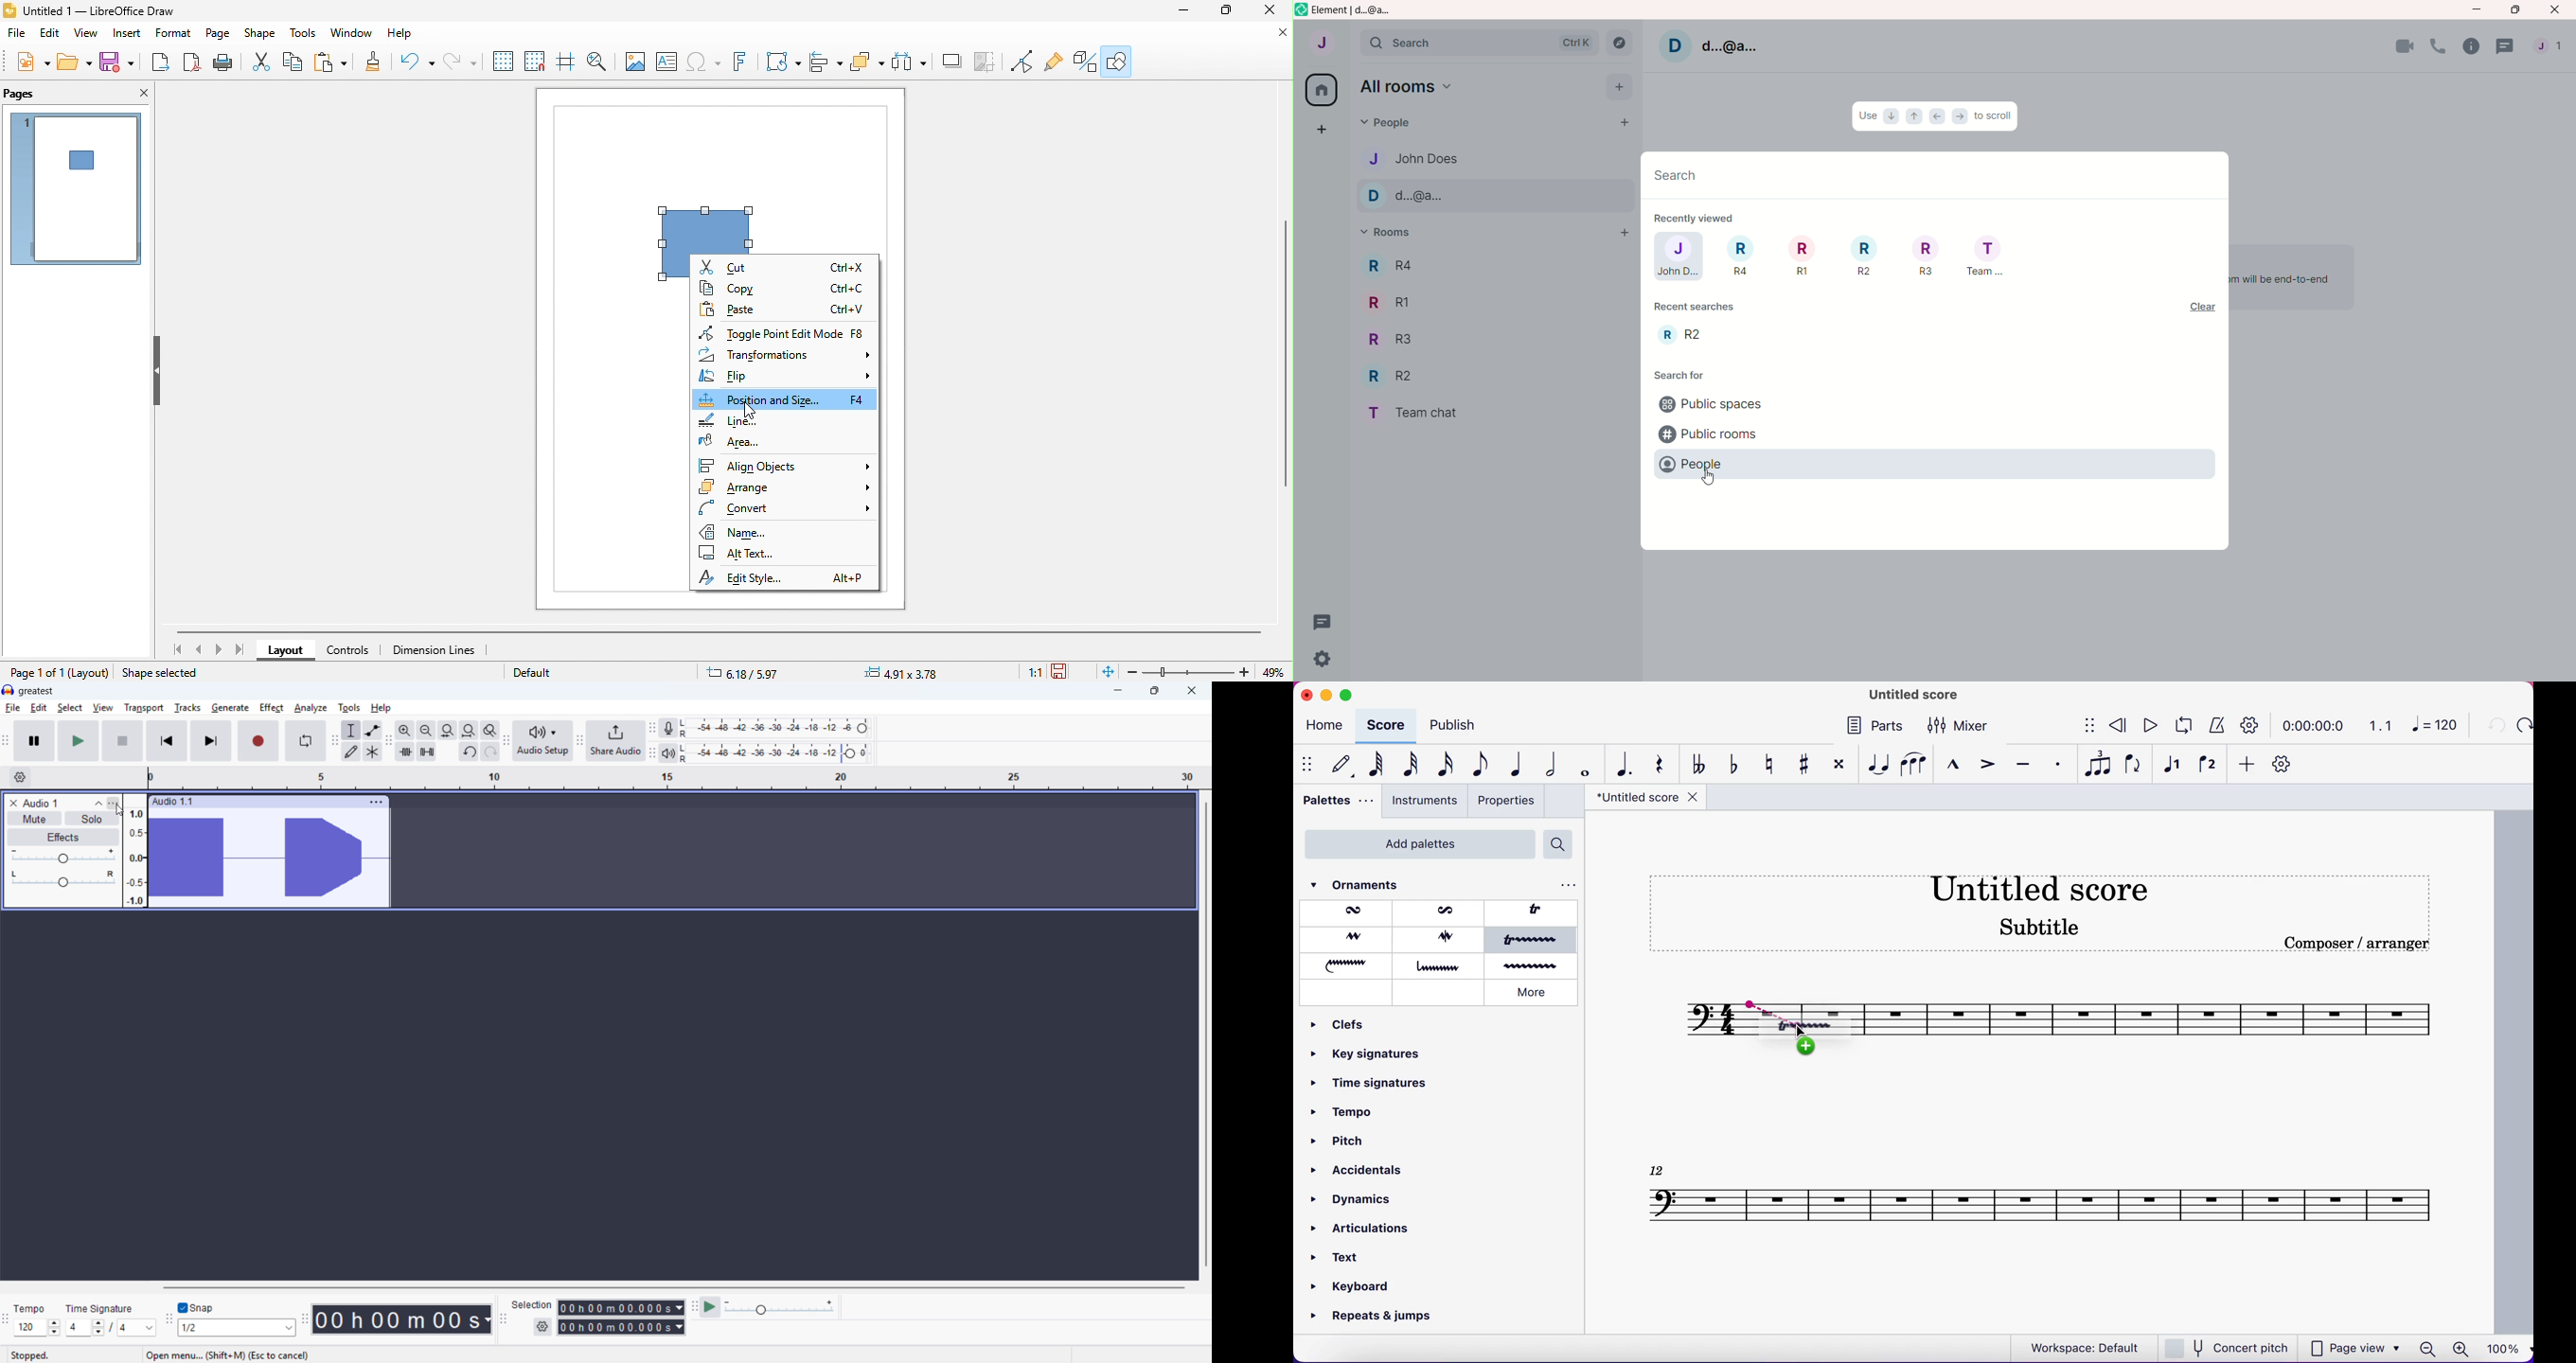 Image resolution: width=2576 pixels, height=1372 pixels. Describe the element at coordinates (580, 741) in the screenshot. I see `share audio toolbar` at that location.